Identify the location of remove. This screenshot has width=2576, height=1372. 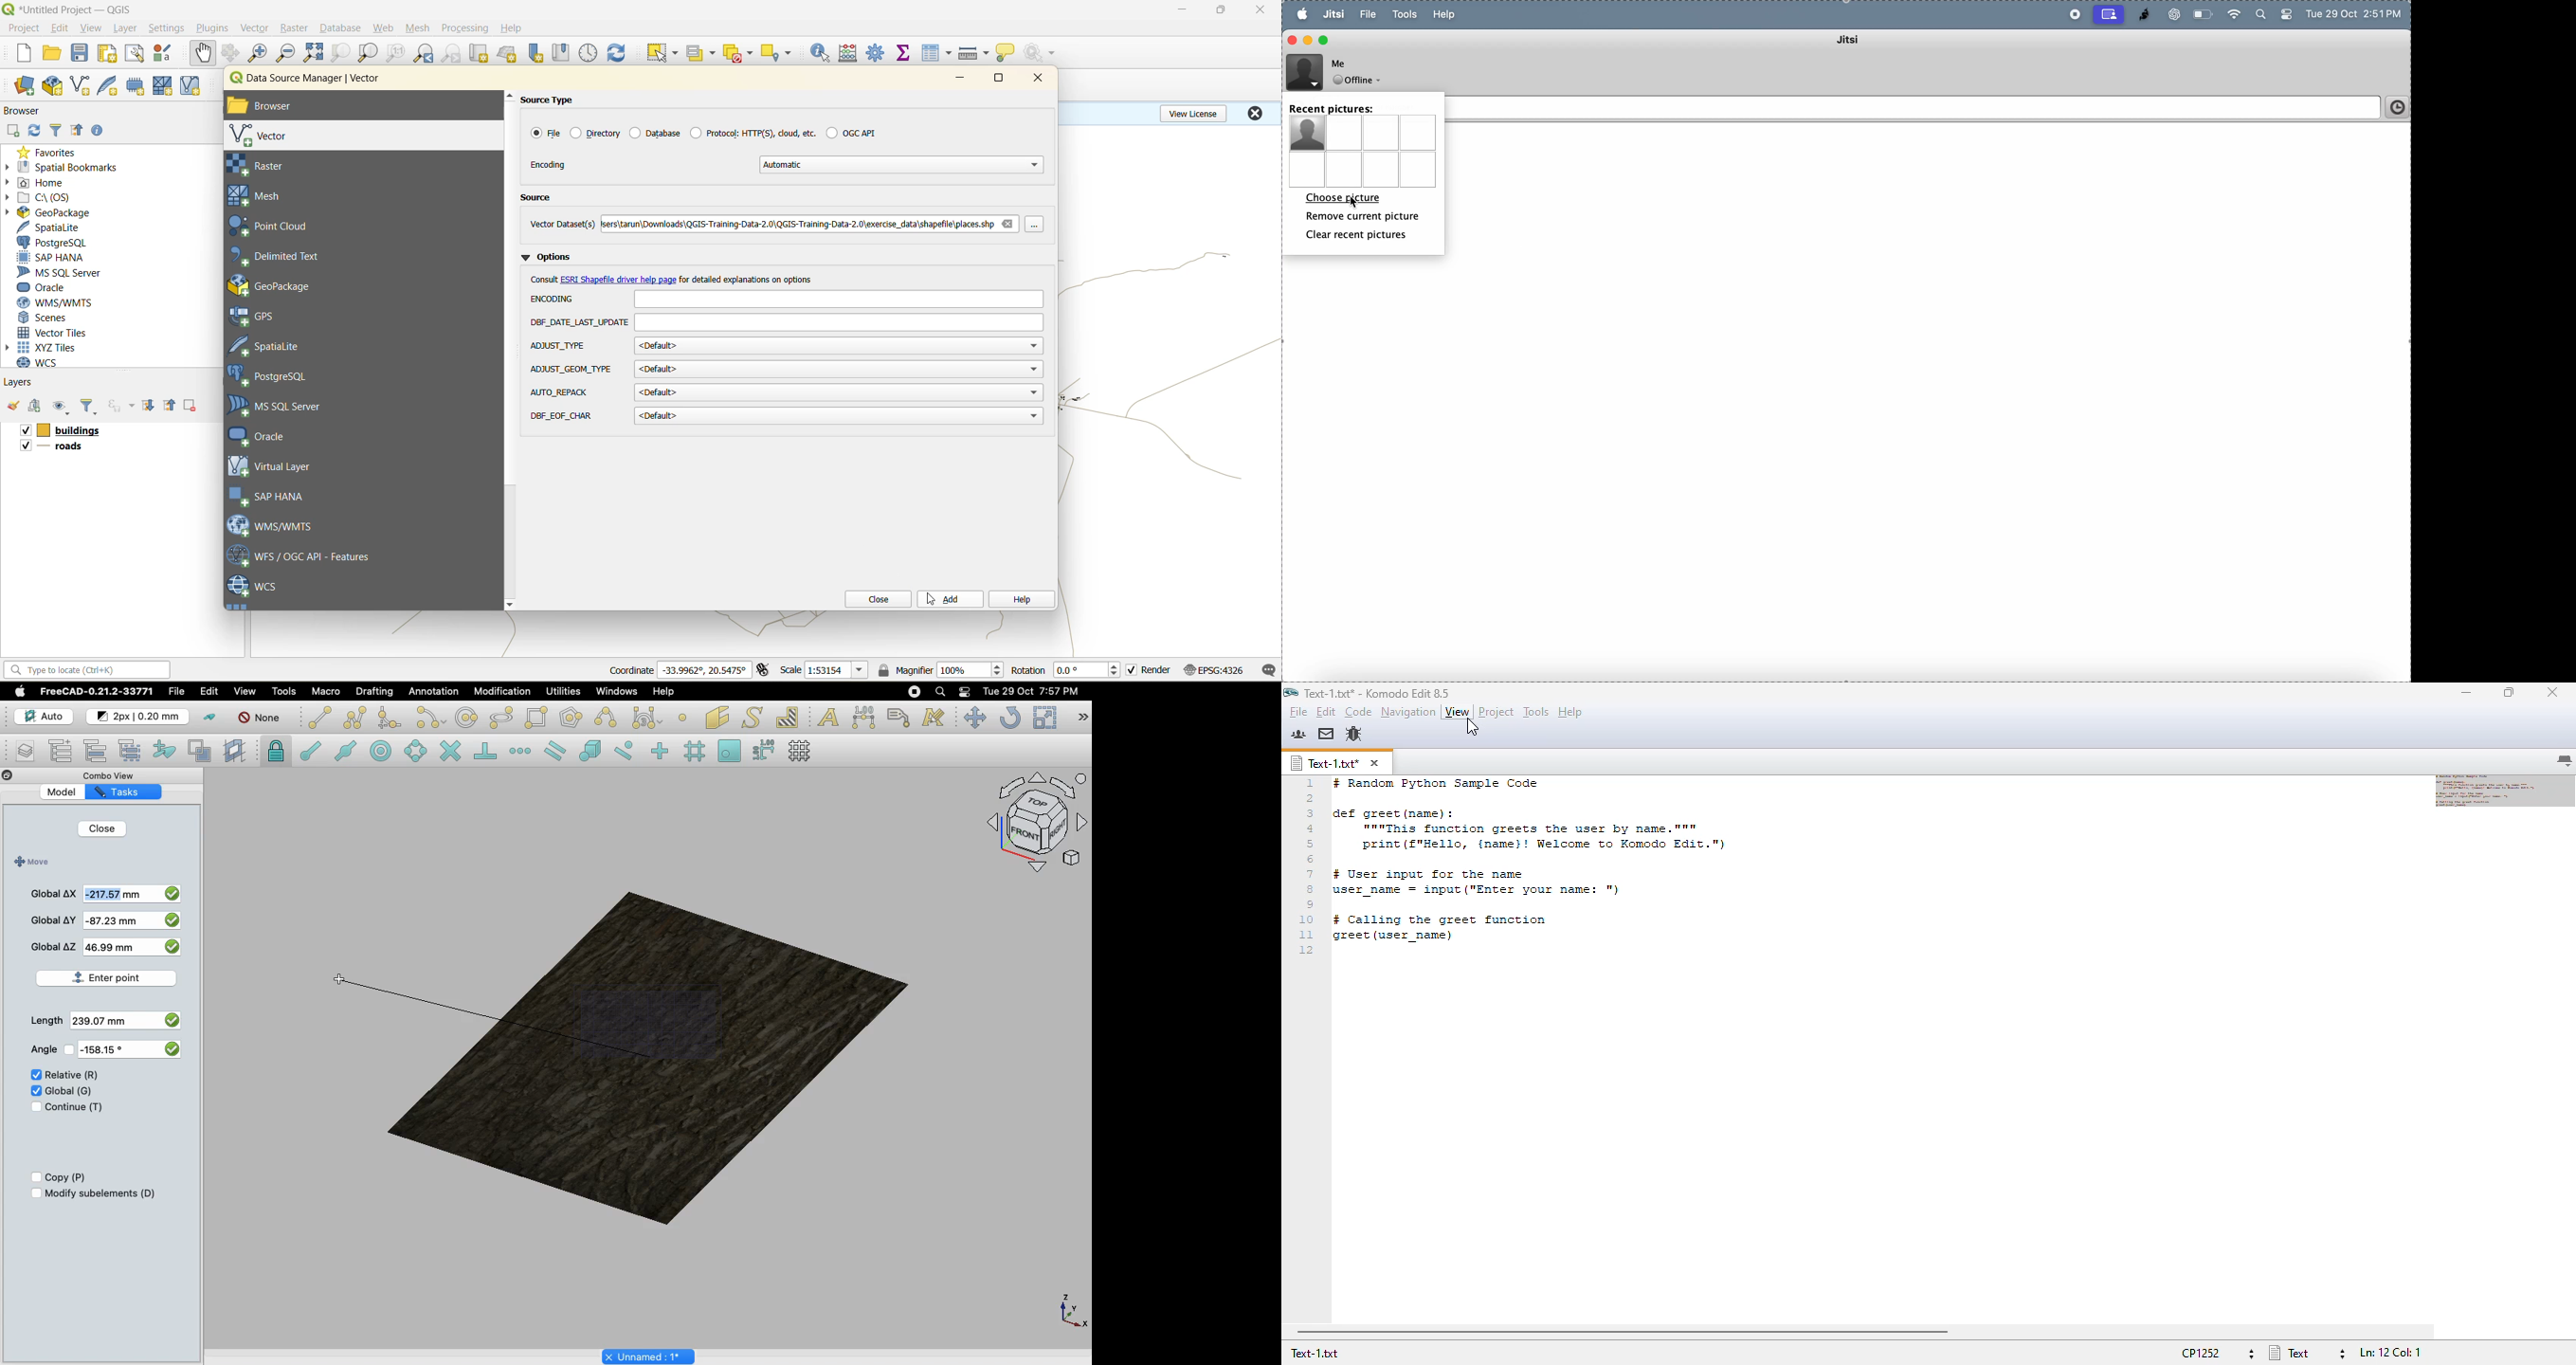
(1008, 223).